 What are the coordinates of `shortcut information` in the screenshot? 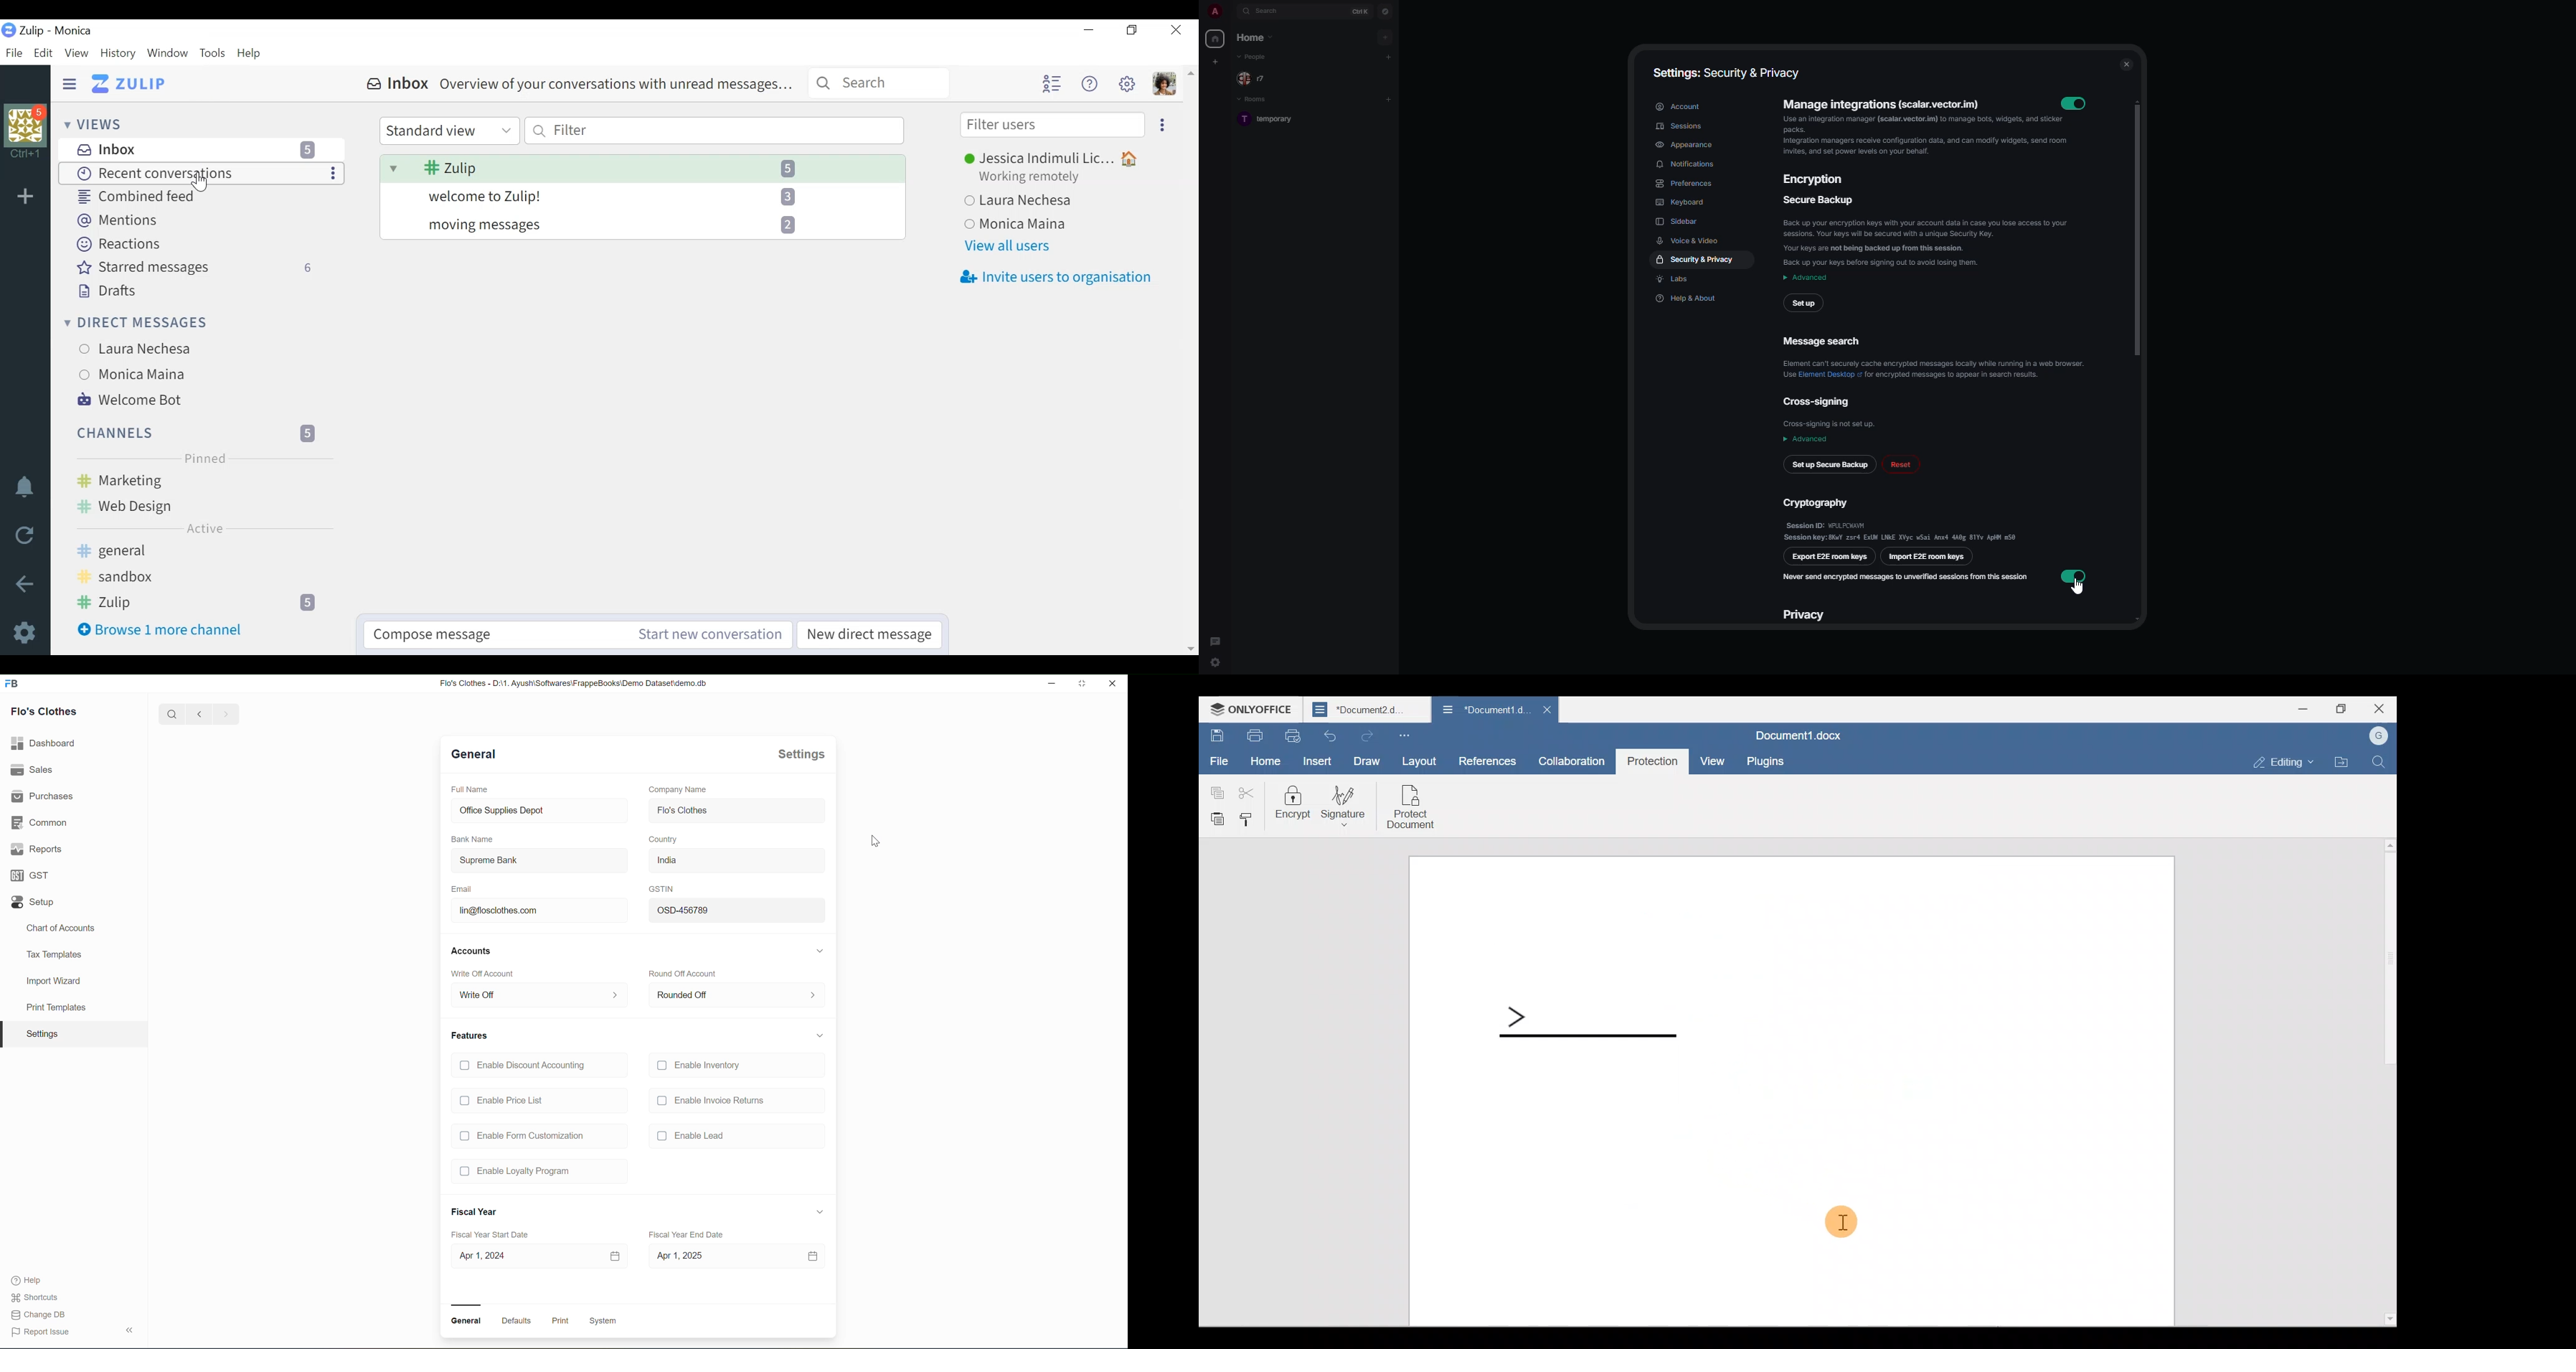 It's located at (29, 155).